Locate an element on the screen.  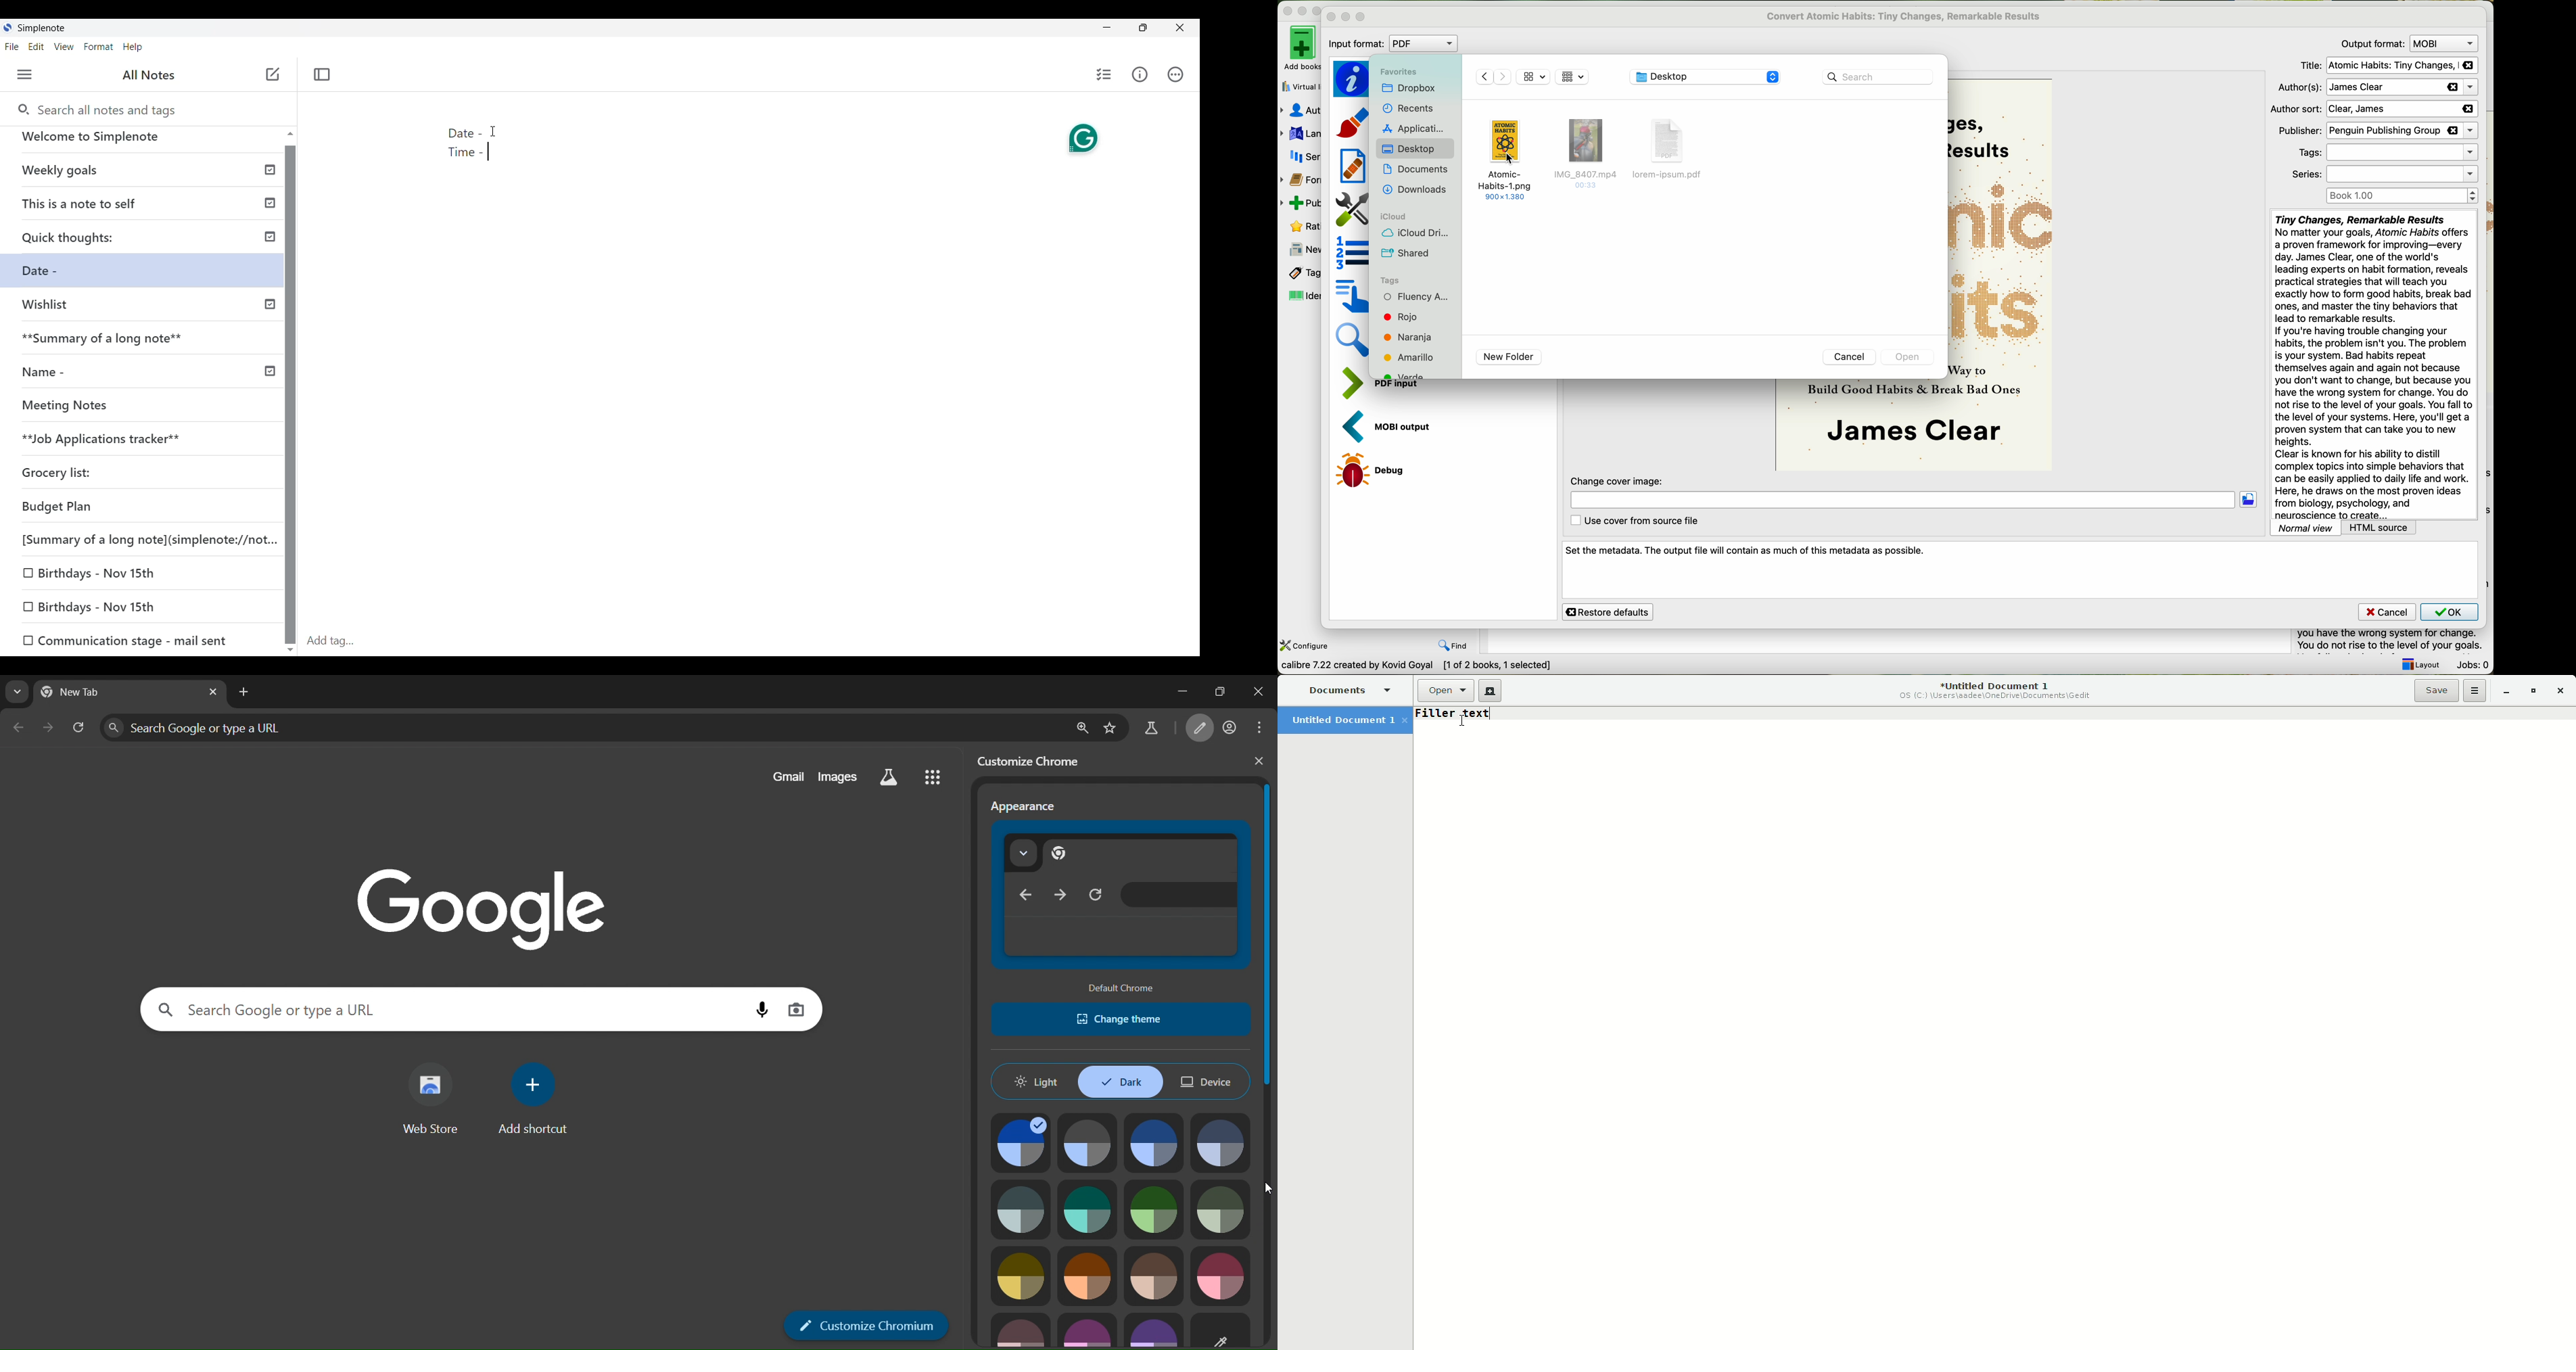
tags is located at coordinates (1302, 273).